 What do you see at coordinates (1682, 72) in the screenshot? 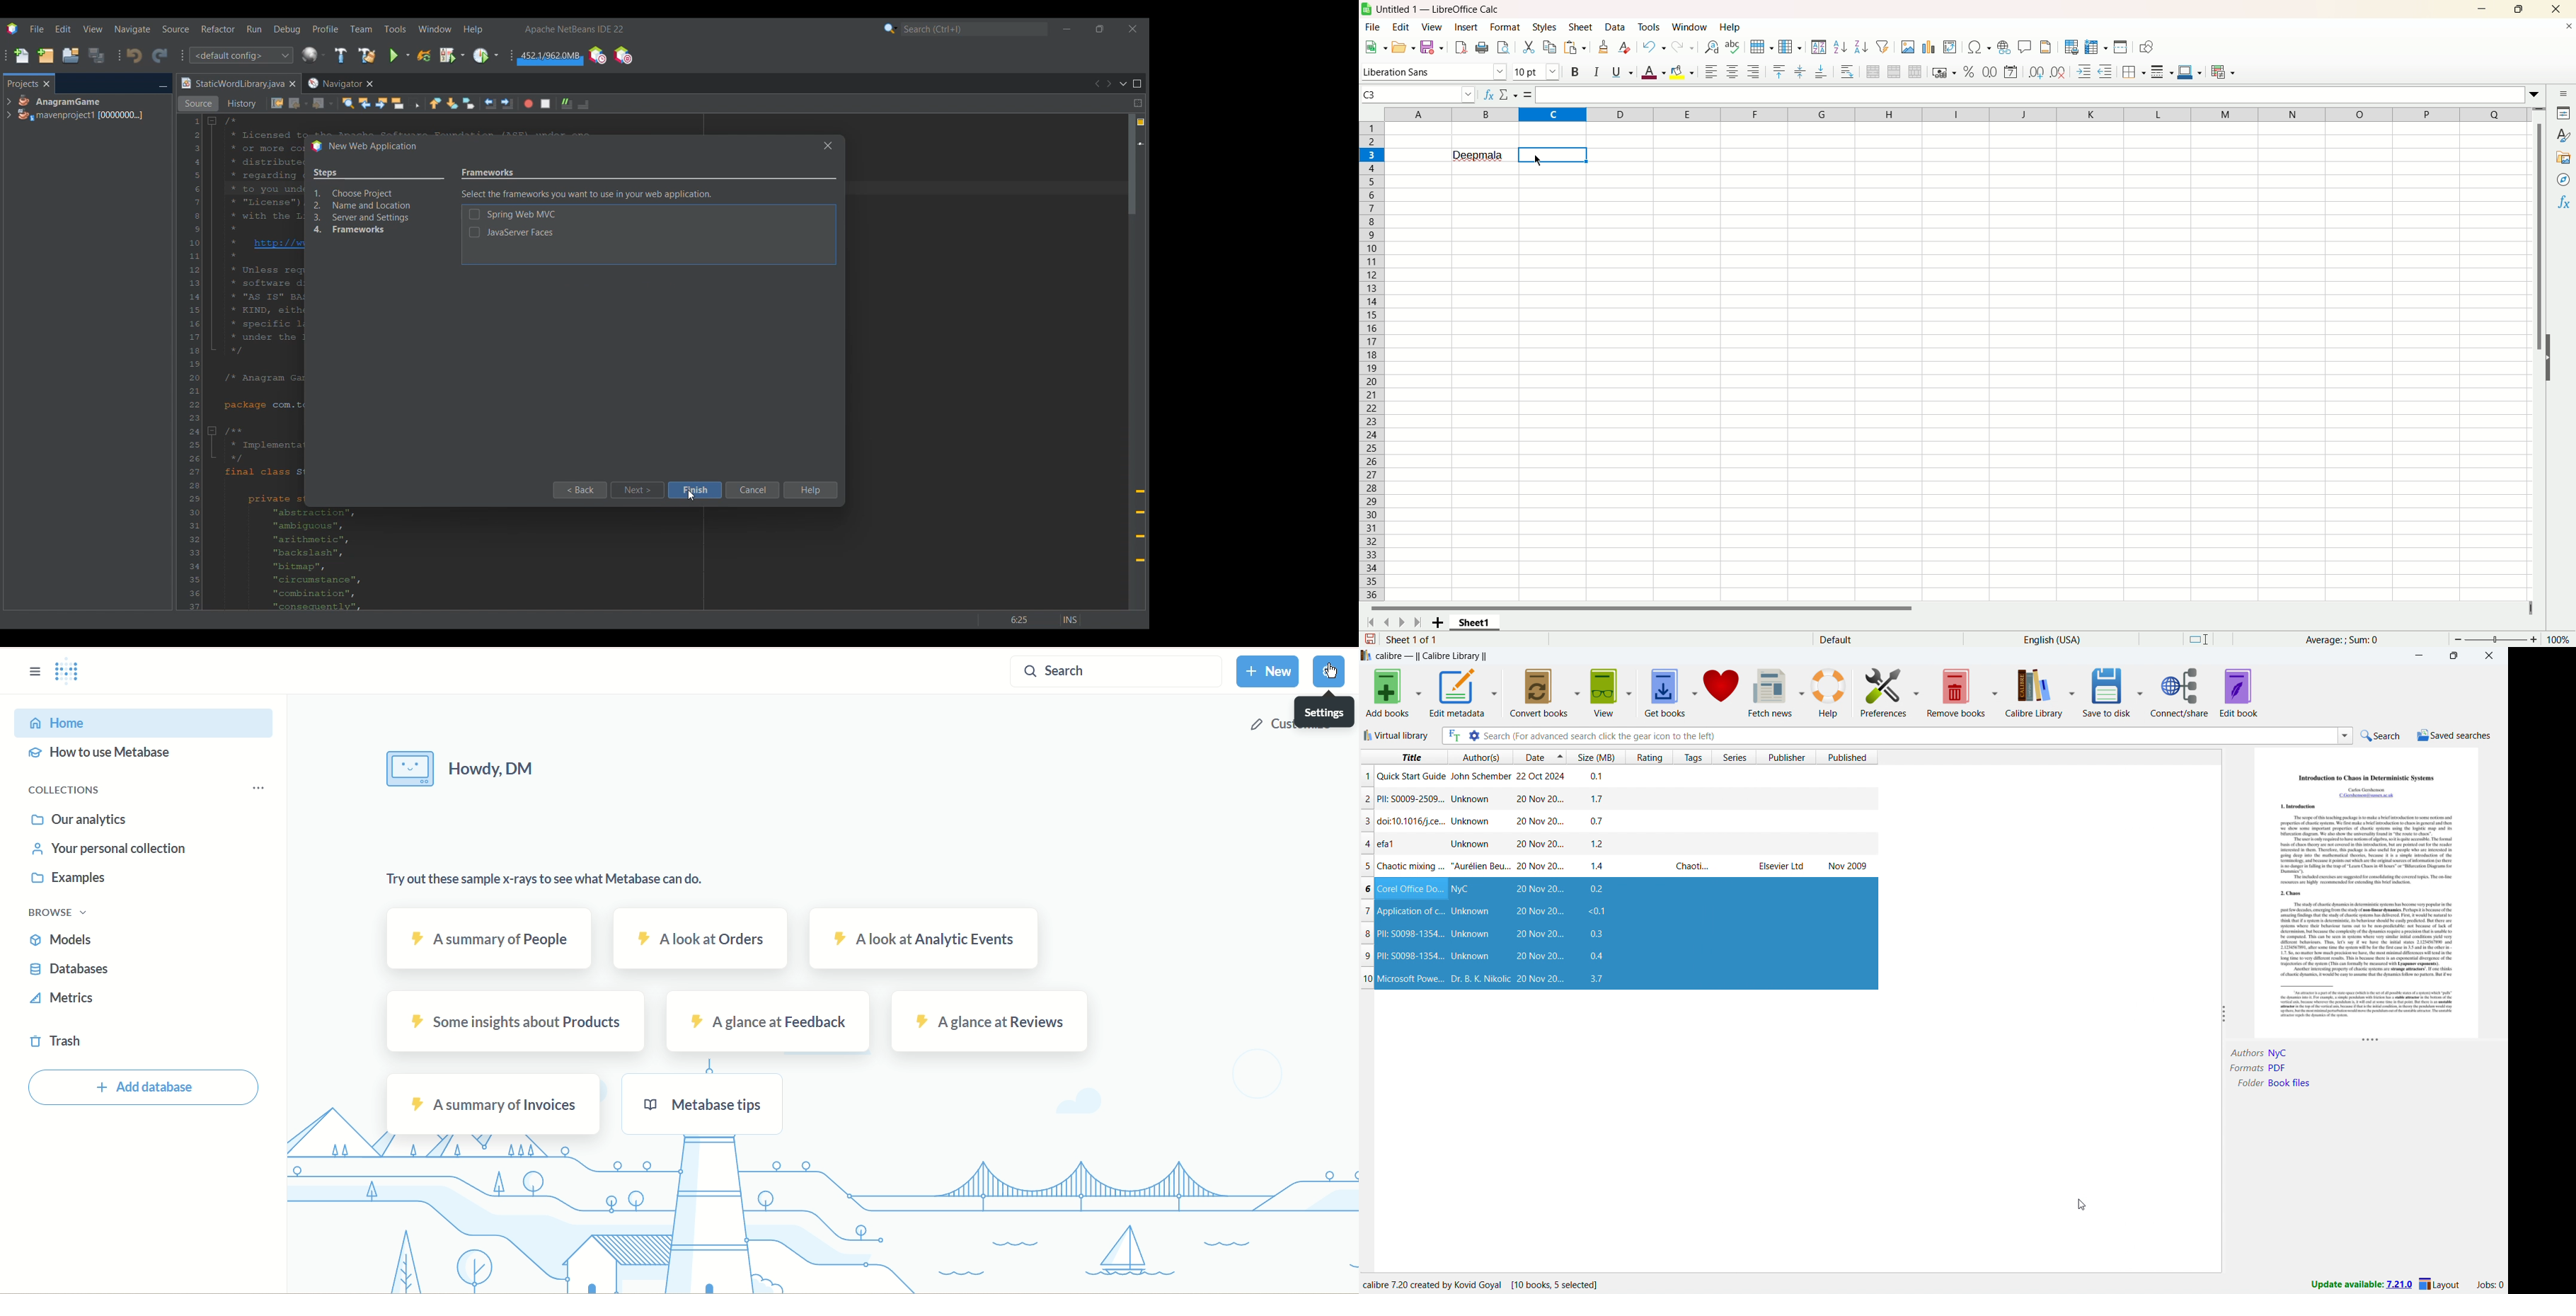
I see `Background color` at bounding box center [1682, 72].